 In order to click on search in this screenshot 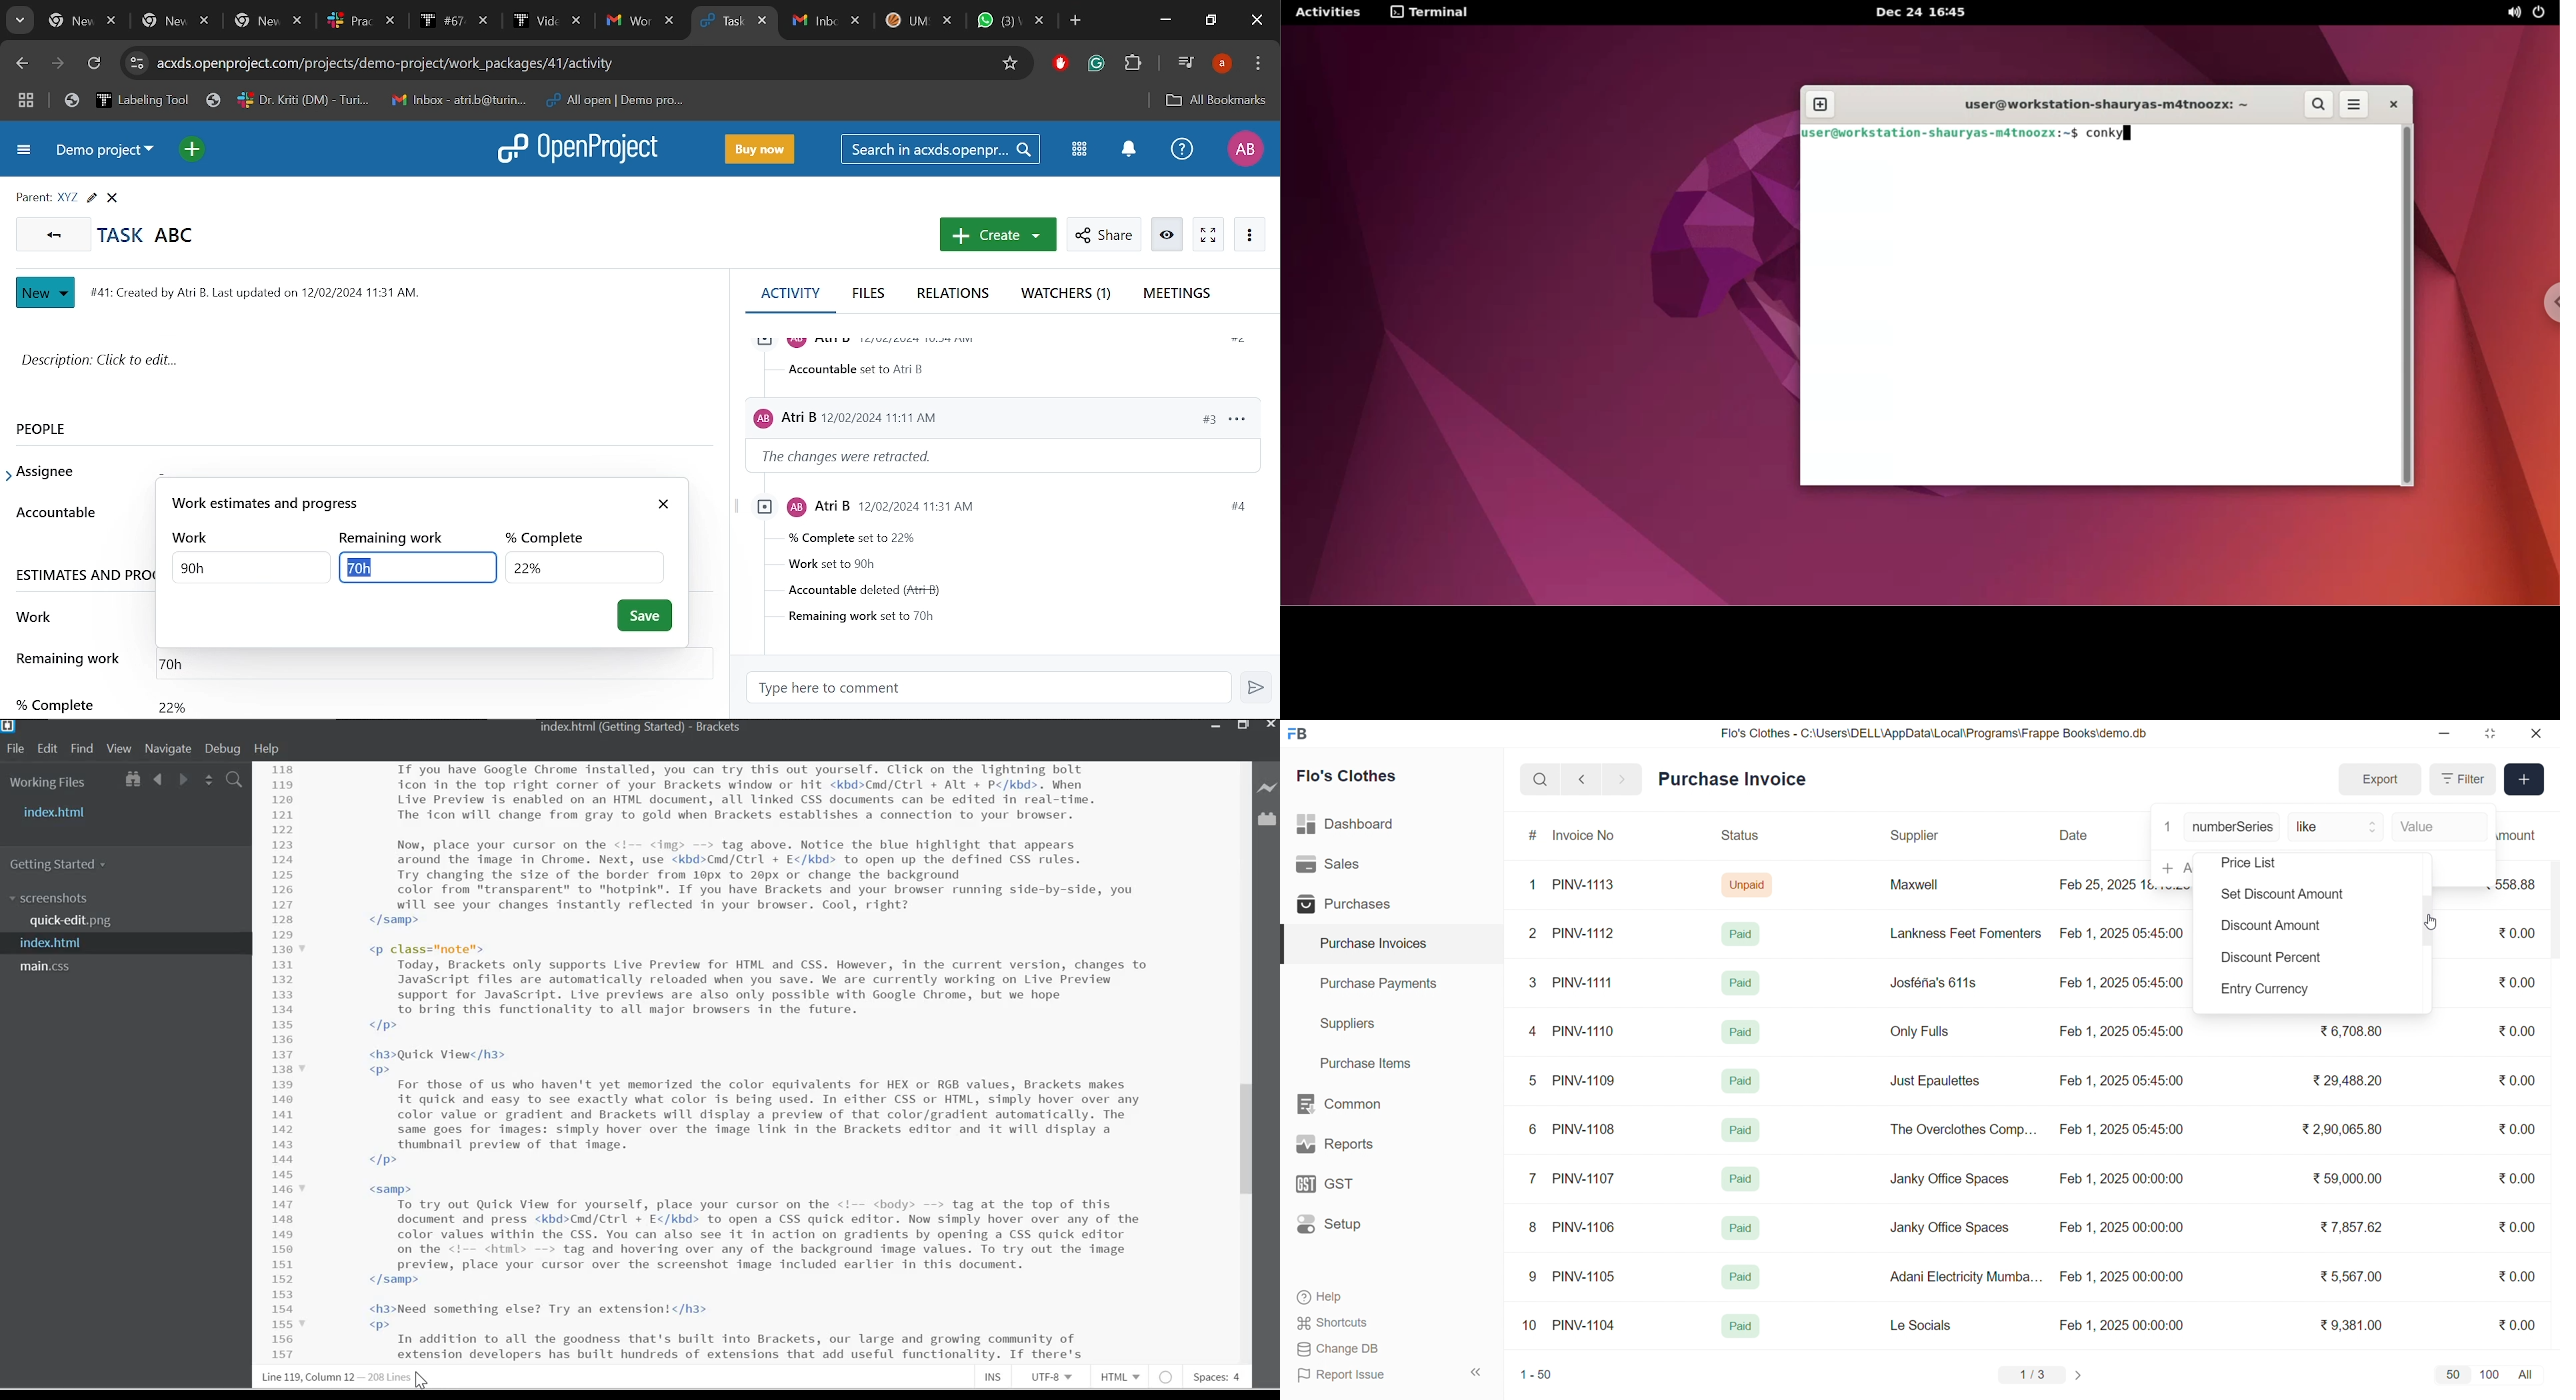, I will do `click(1540, 779)`.